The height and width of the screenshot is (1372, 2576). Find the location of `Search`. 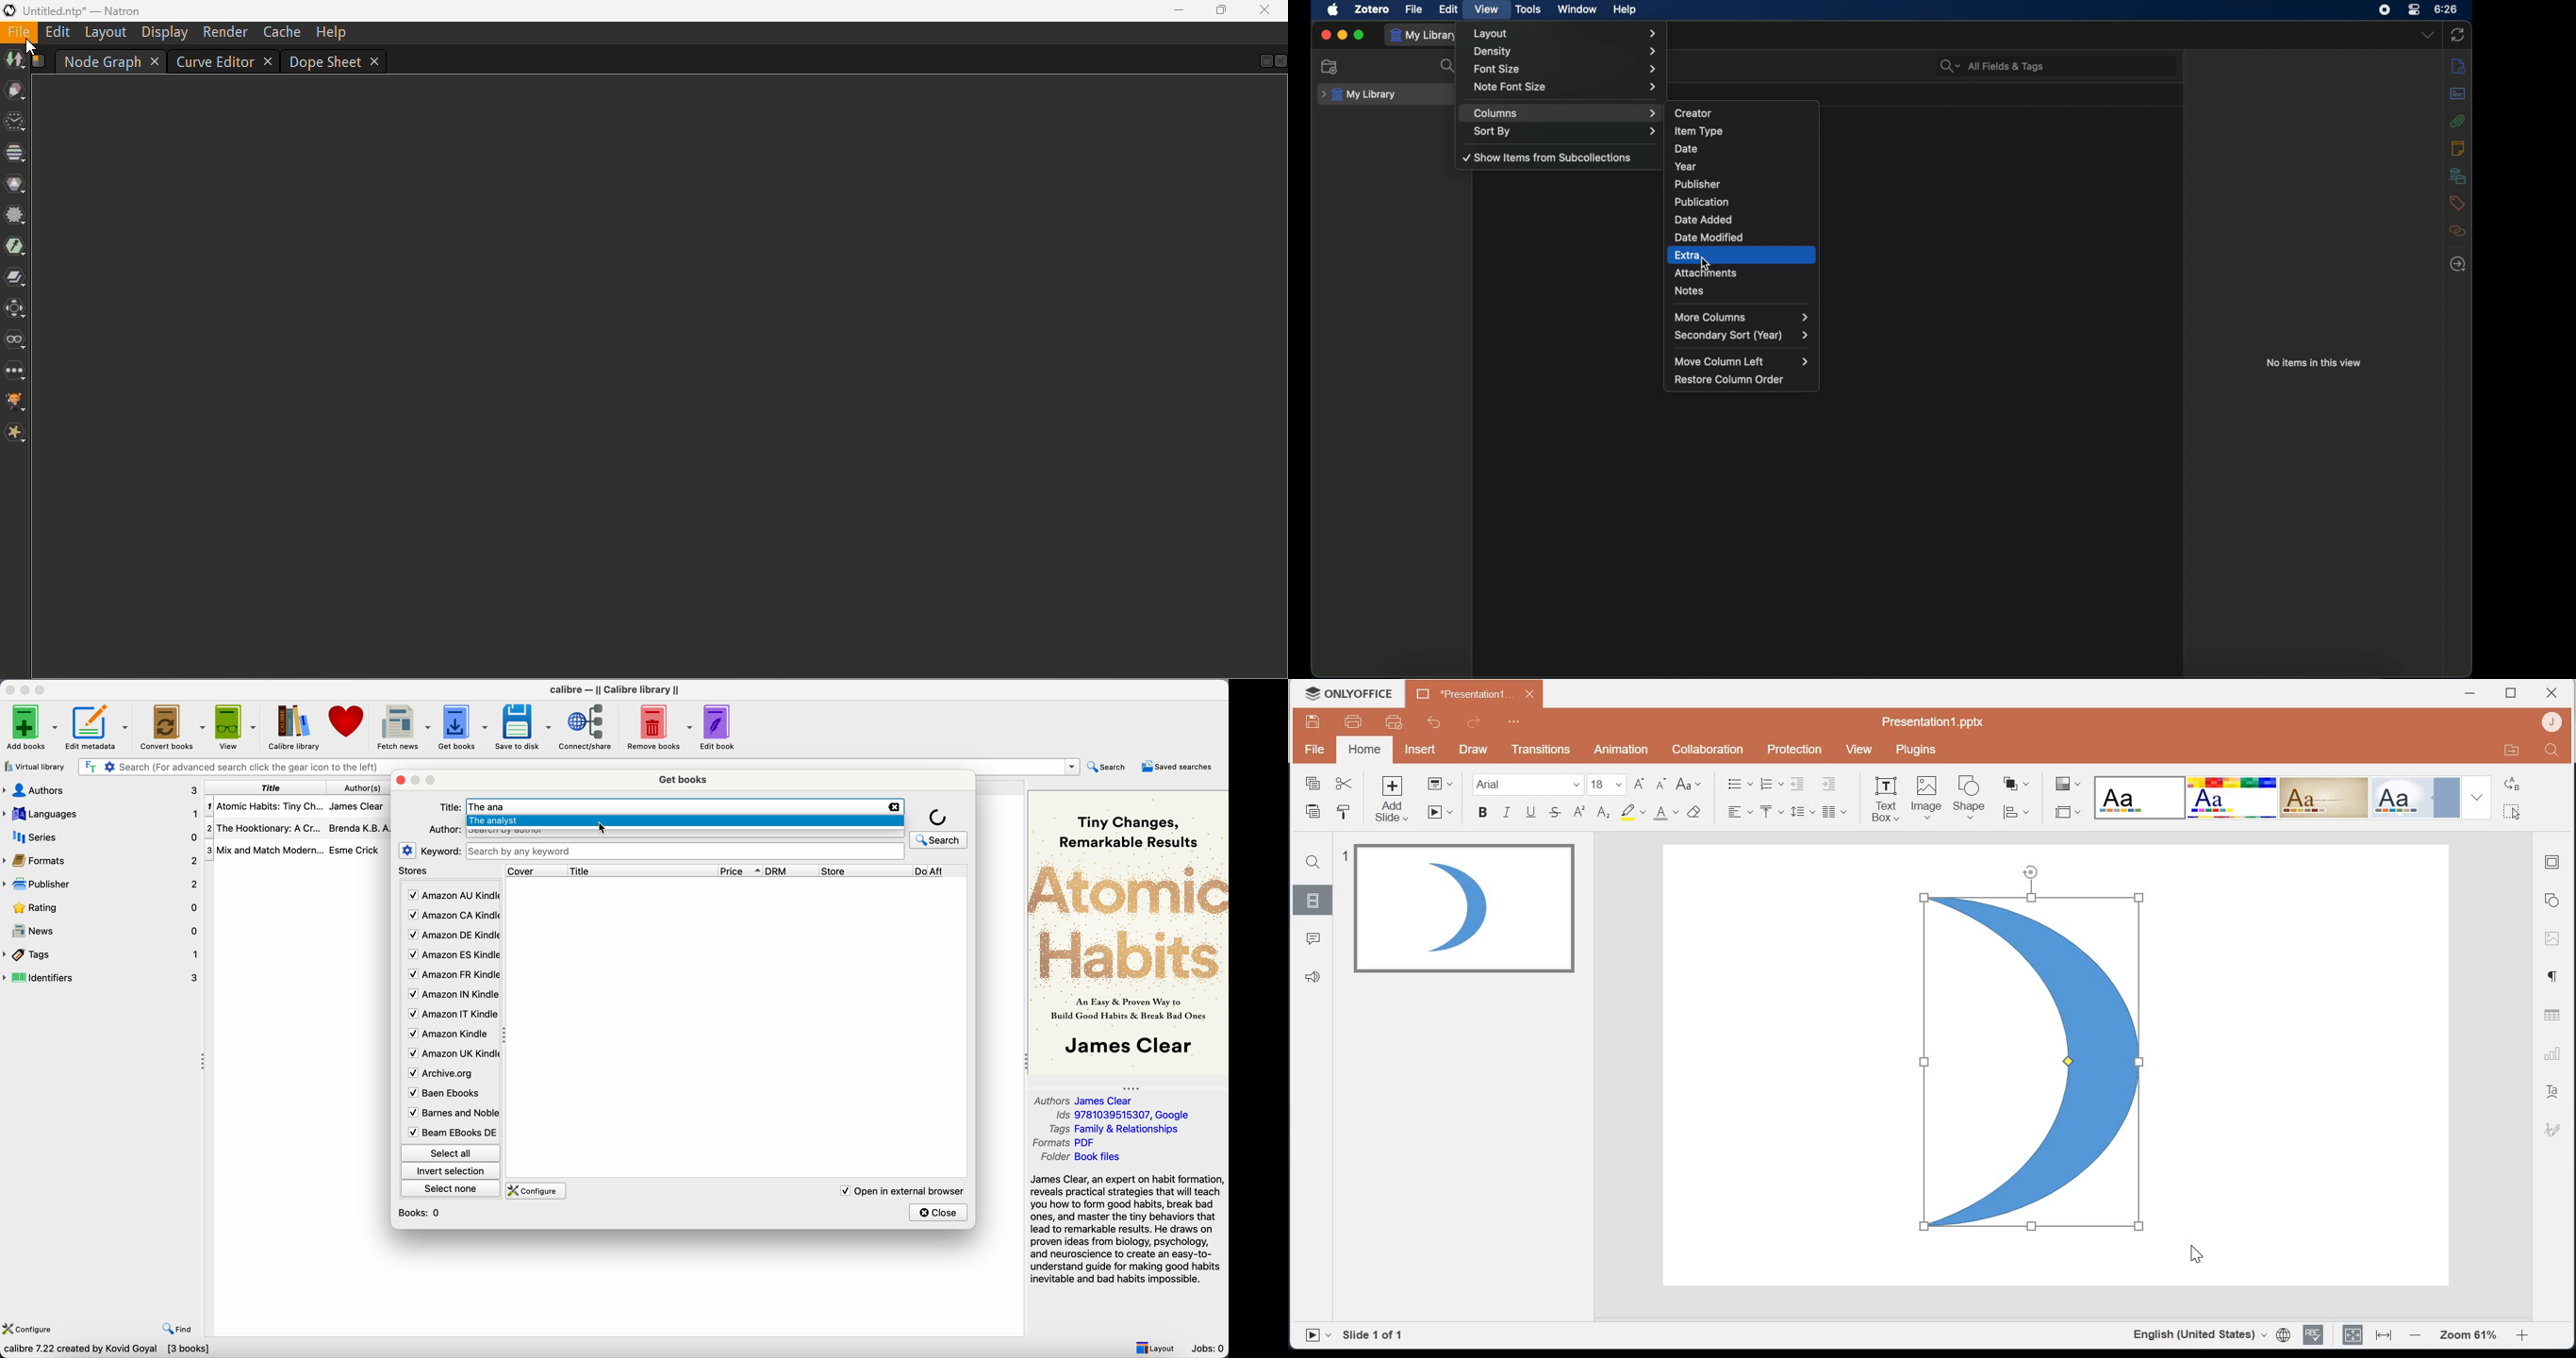

Search is located at coordinates (2551, 750).